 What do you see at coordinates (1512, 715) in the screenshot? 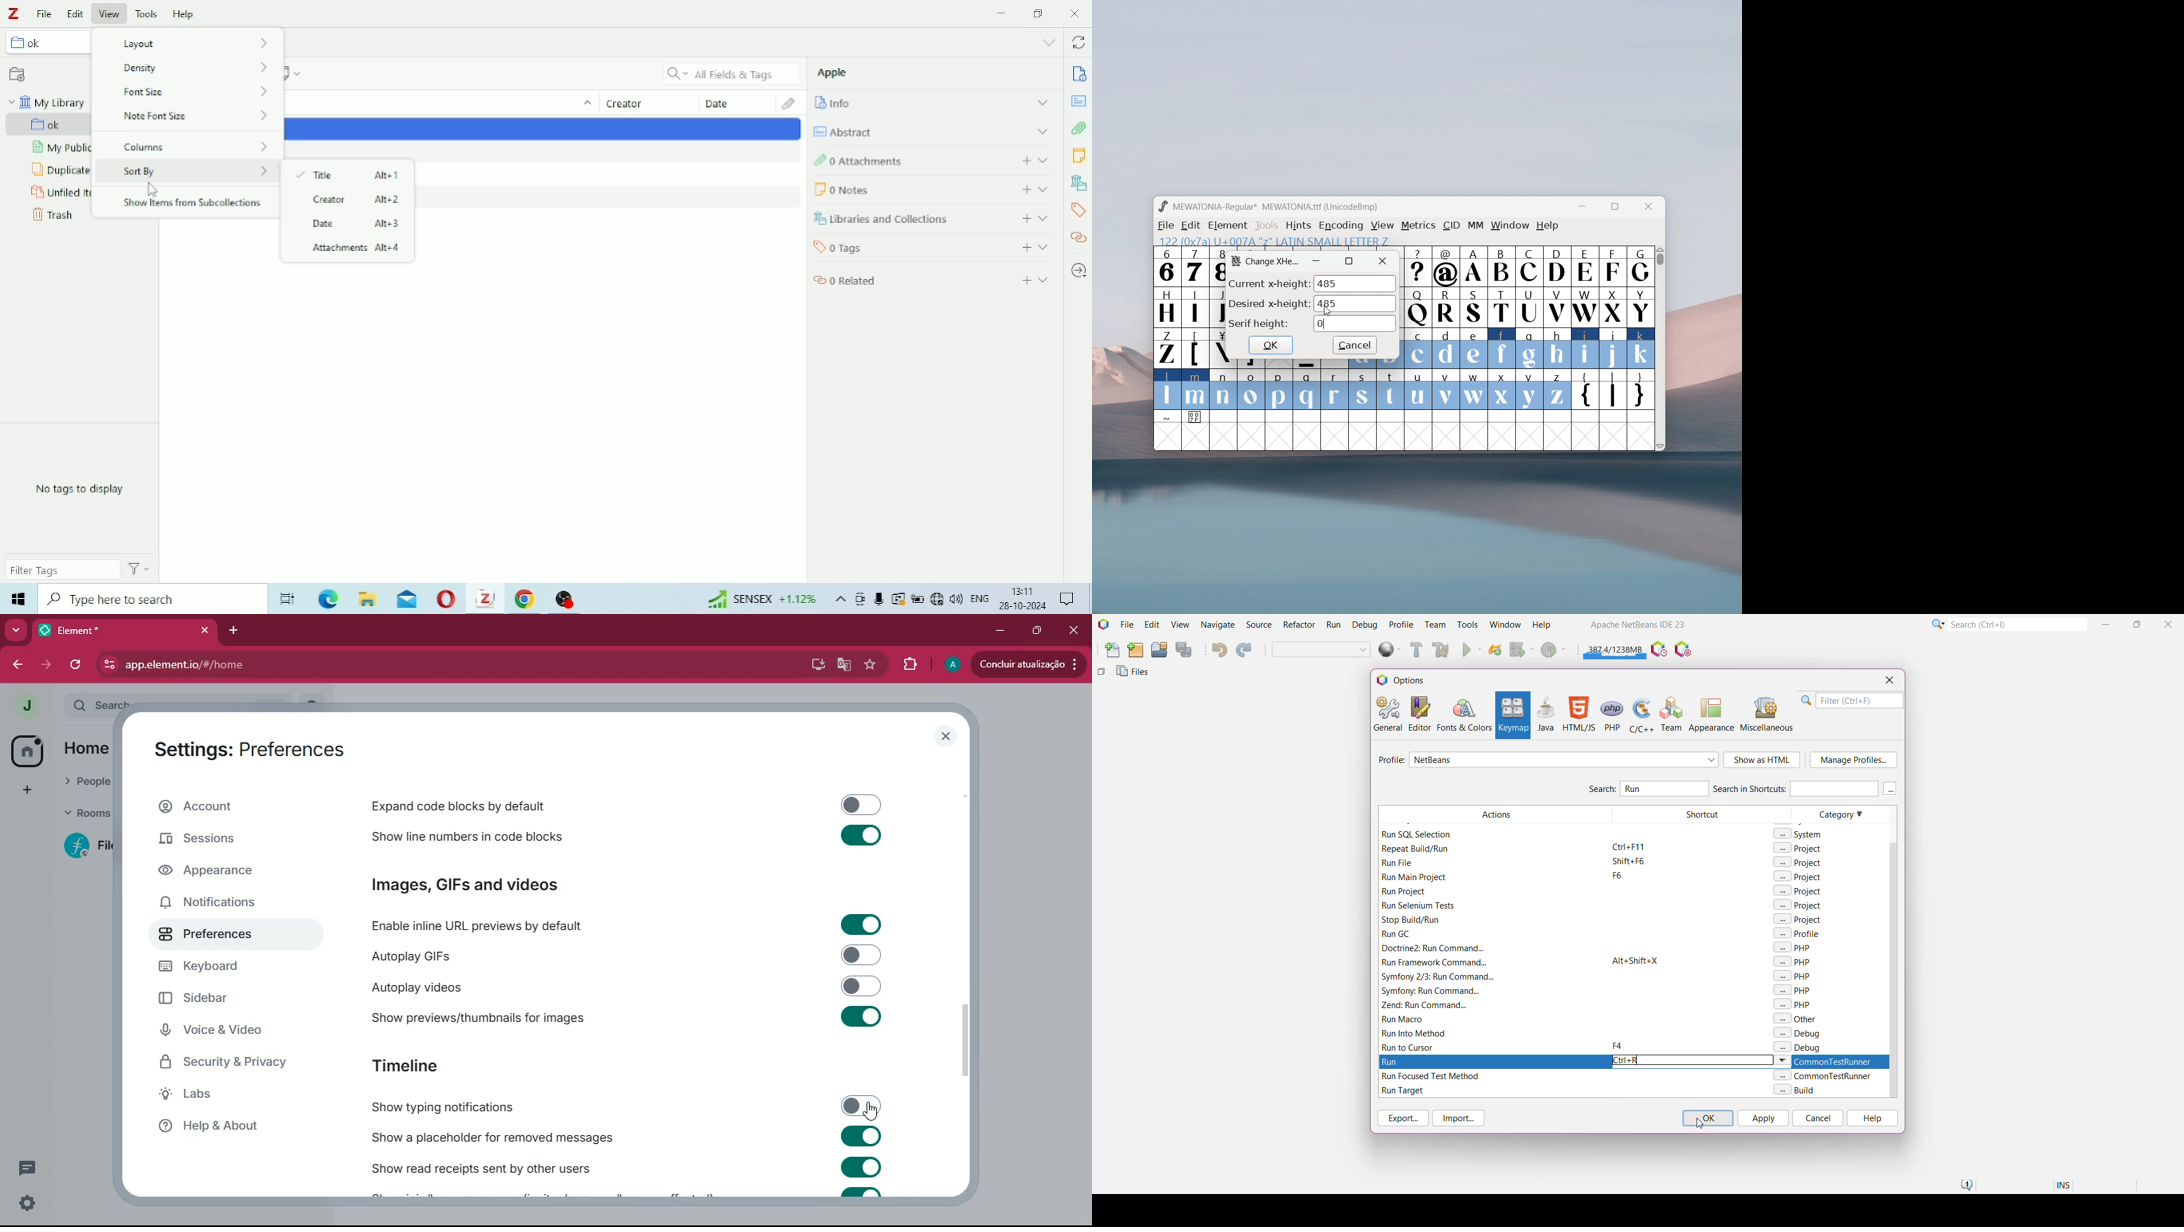
I see `Keymap` at bounding box center [1512, 715].